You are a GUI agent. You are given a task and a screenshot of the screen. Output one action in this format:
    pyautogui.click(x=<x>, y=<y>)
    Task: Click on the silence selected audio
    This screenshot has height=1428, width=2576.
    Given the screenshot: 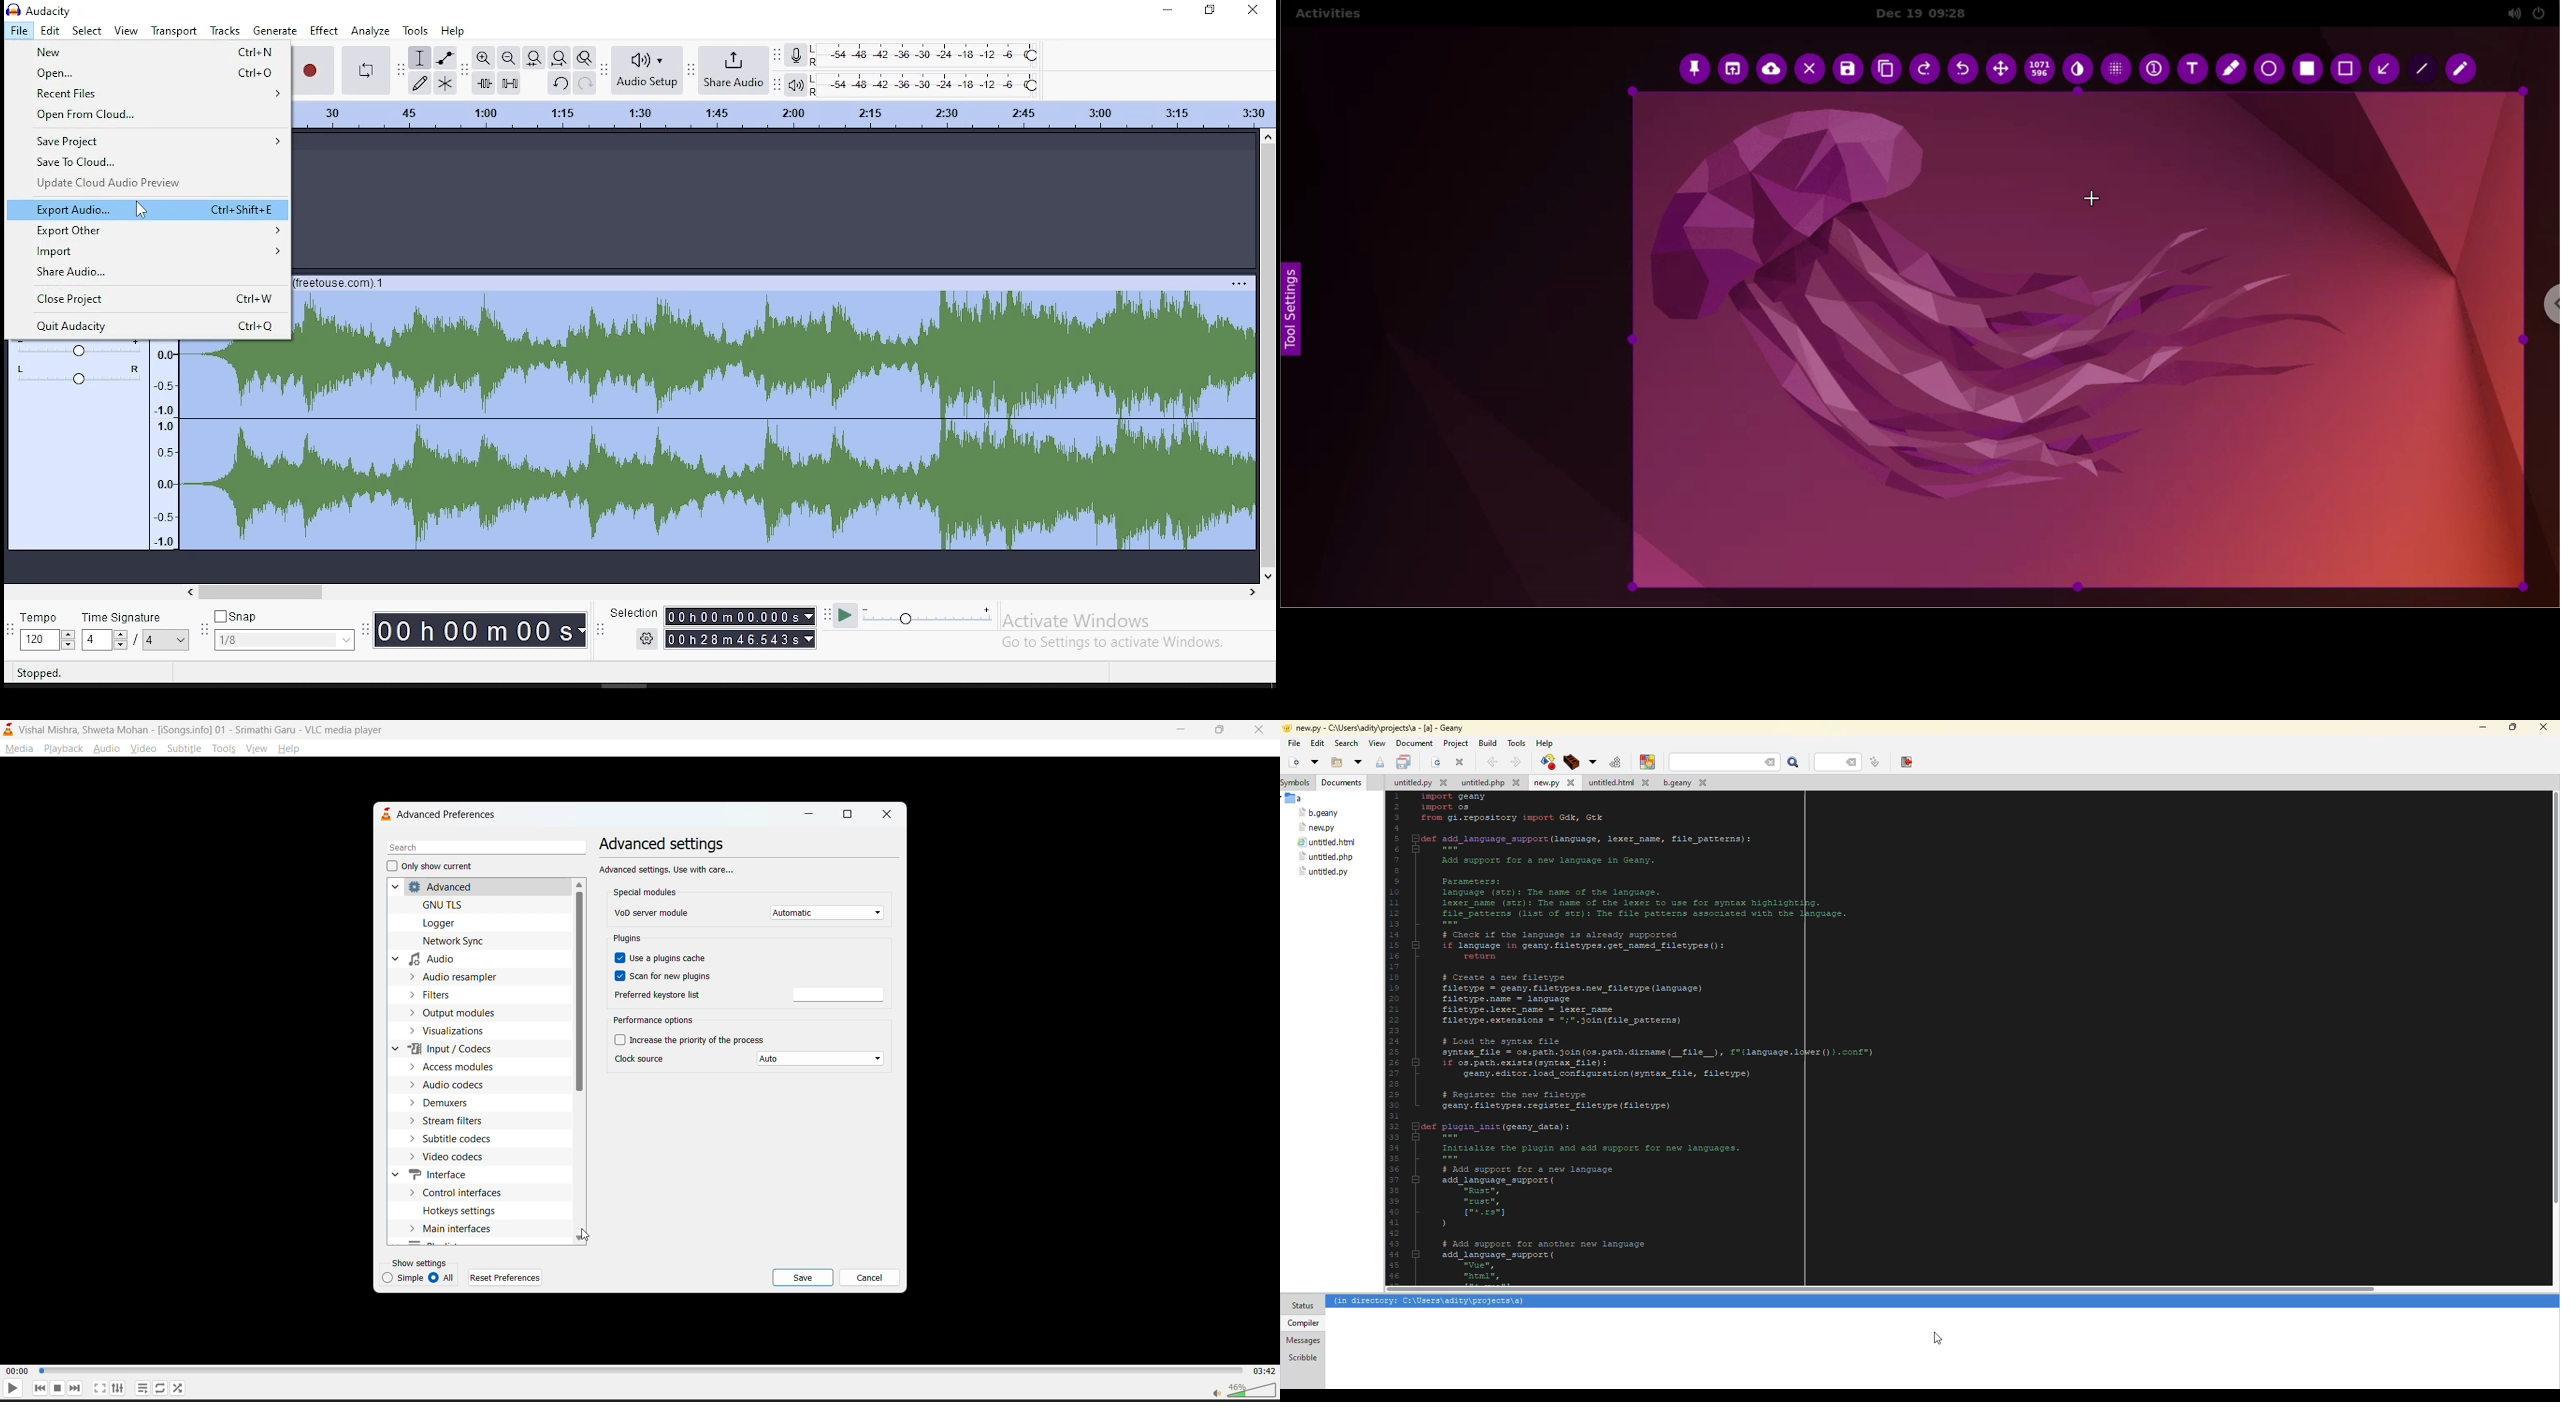 What is the action you would take?
    pyautogui.click(x=509, y=83)
    